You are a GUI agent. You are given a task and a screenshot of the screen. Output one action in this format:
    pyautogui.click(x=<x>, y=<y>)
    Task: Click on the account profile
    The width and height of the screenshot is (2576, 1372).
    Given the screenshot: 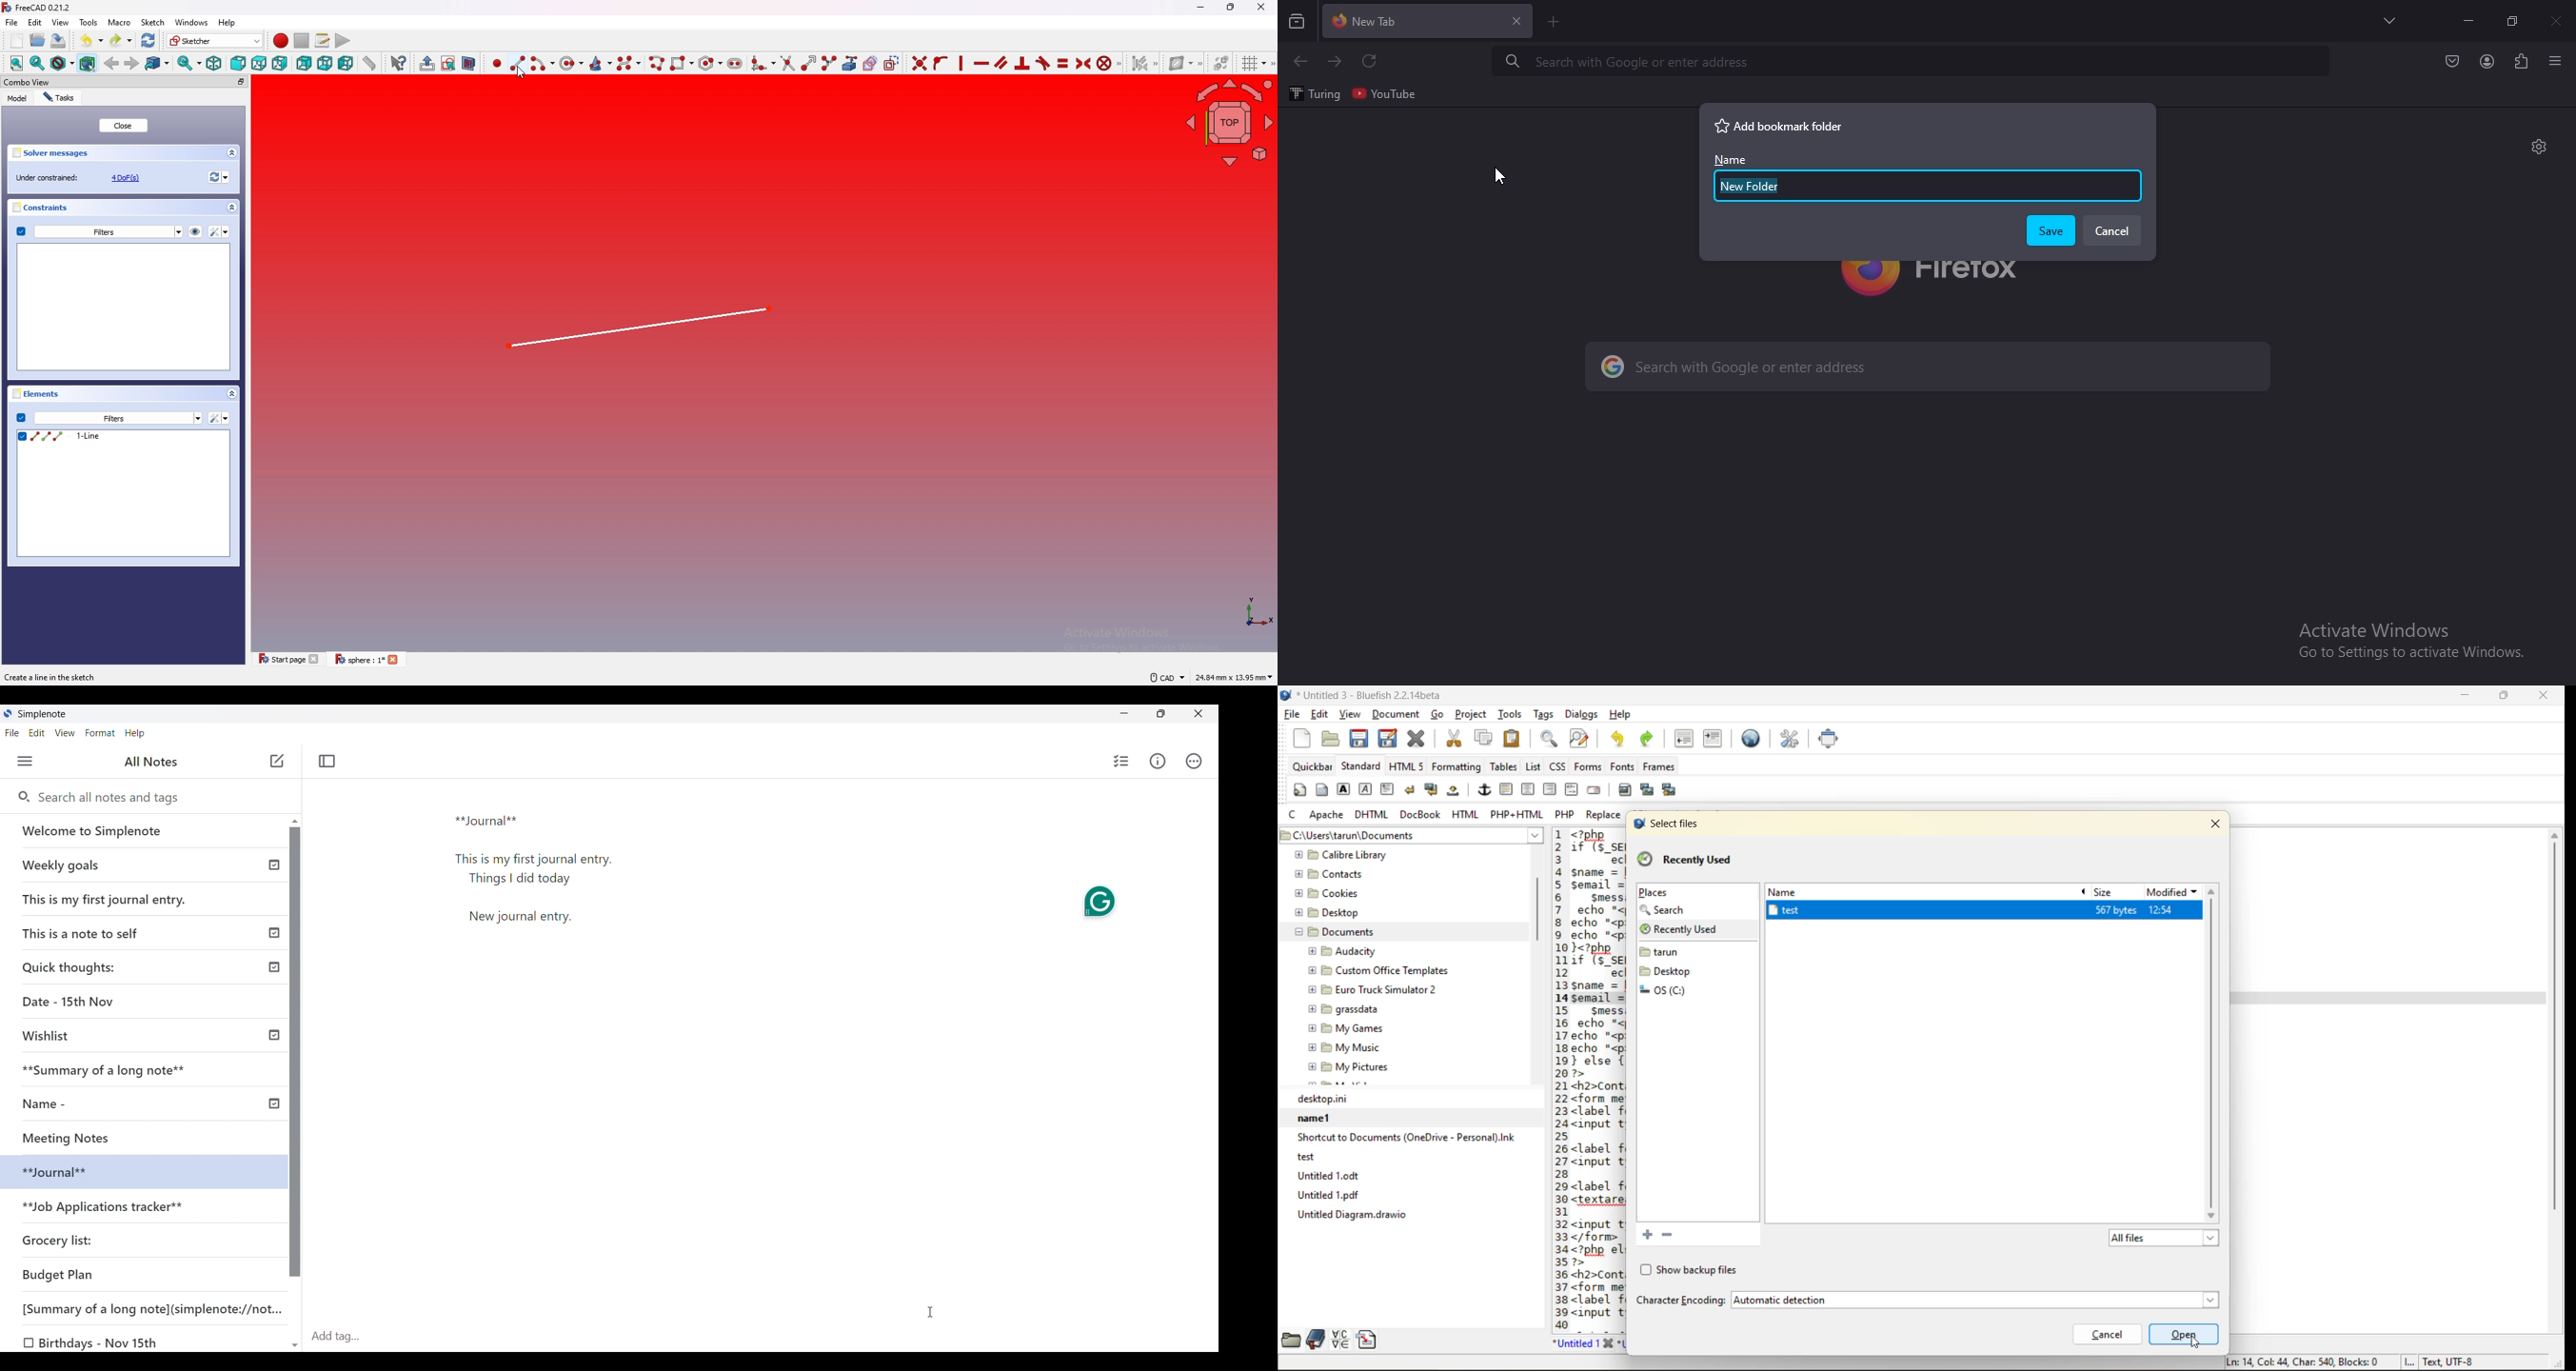 What is the action you would take?
    pyautogui.click(x=2486, y=63)
    